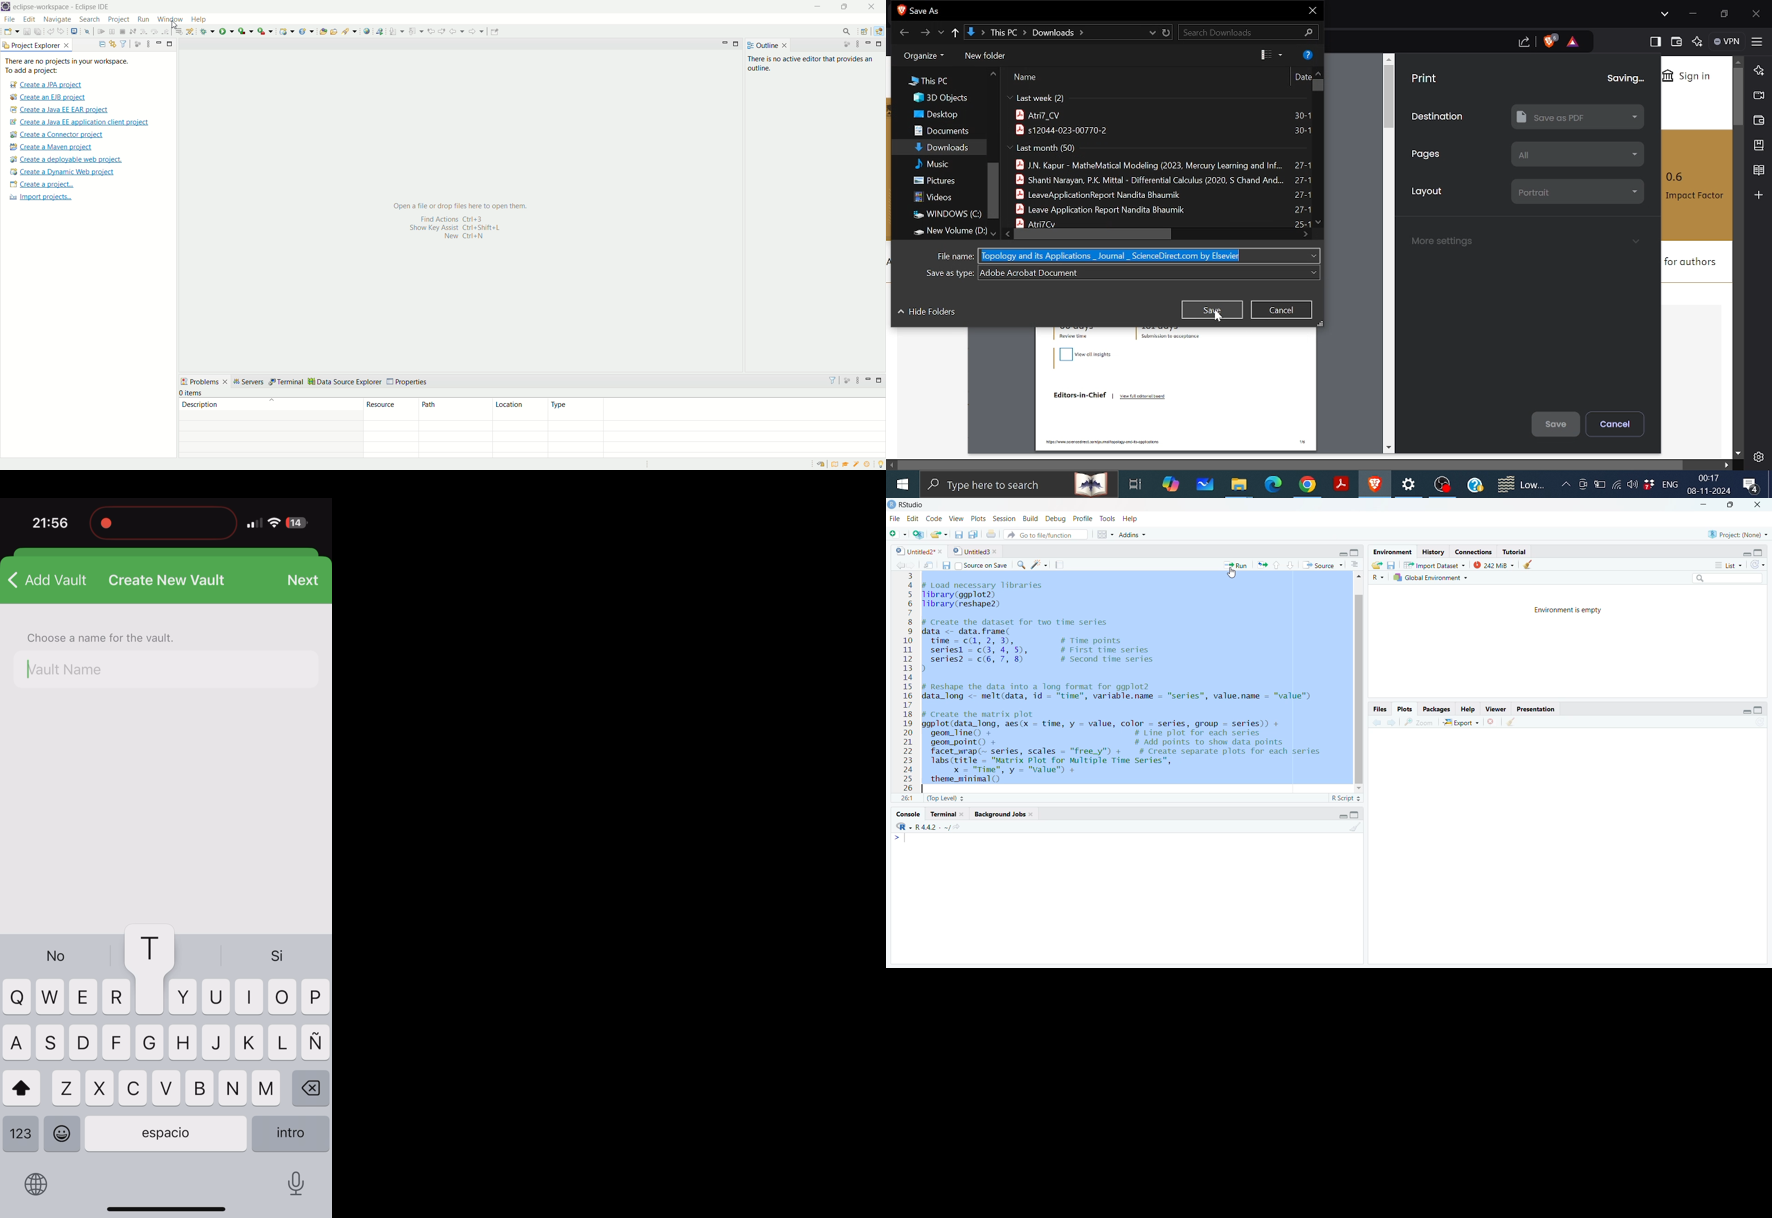 The height and width of the screenshot is (1232, 1792). Describe the element at coordinates (1289, 565) in the screenshot. I see `down` at that location.